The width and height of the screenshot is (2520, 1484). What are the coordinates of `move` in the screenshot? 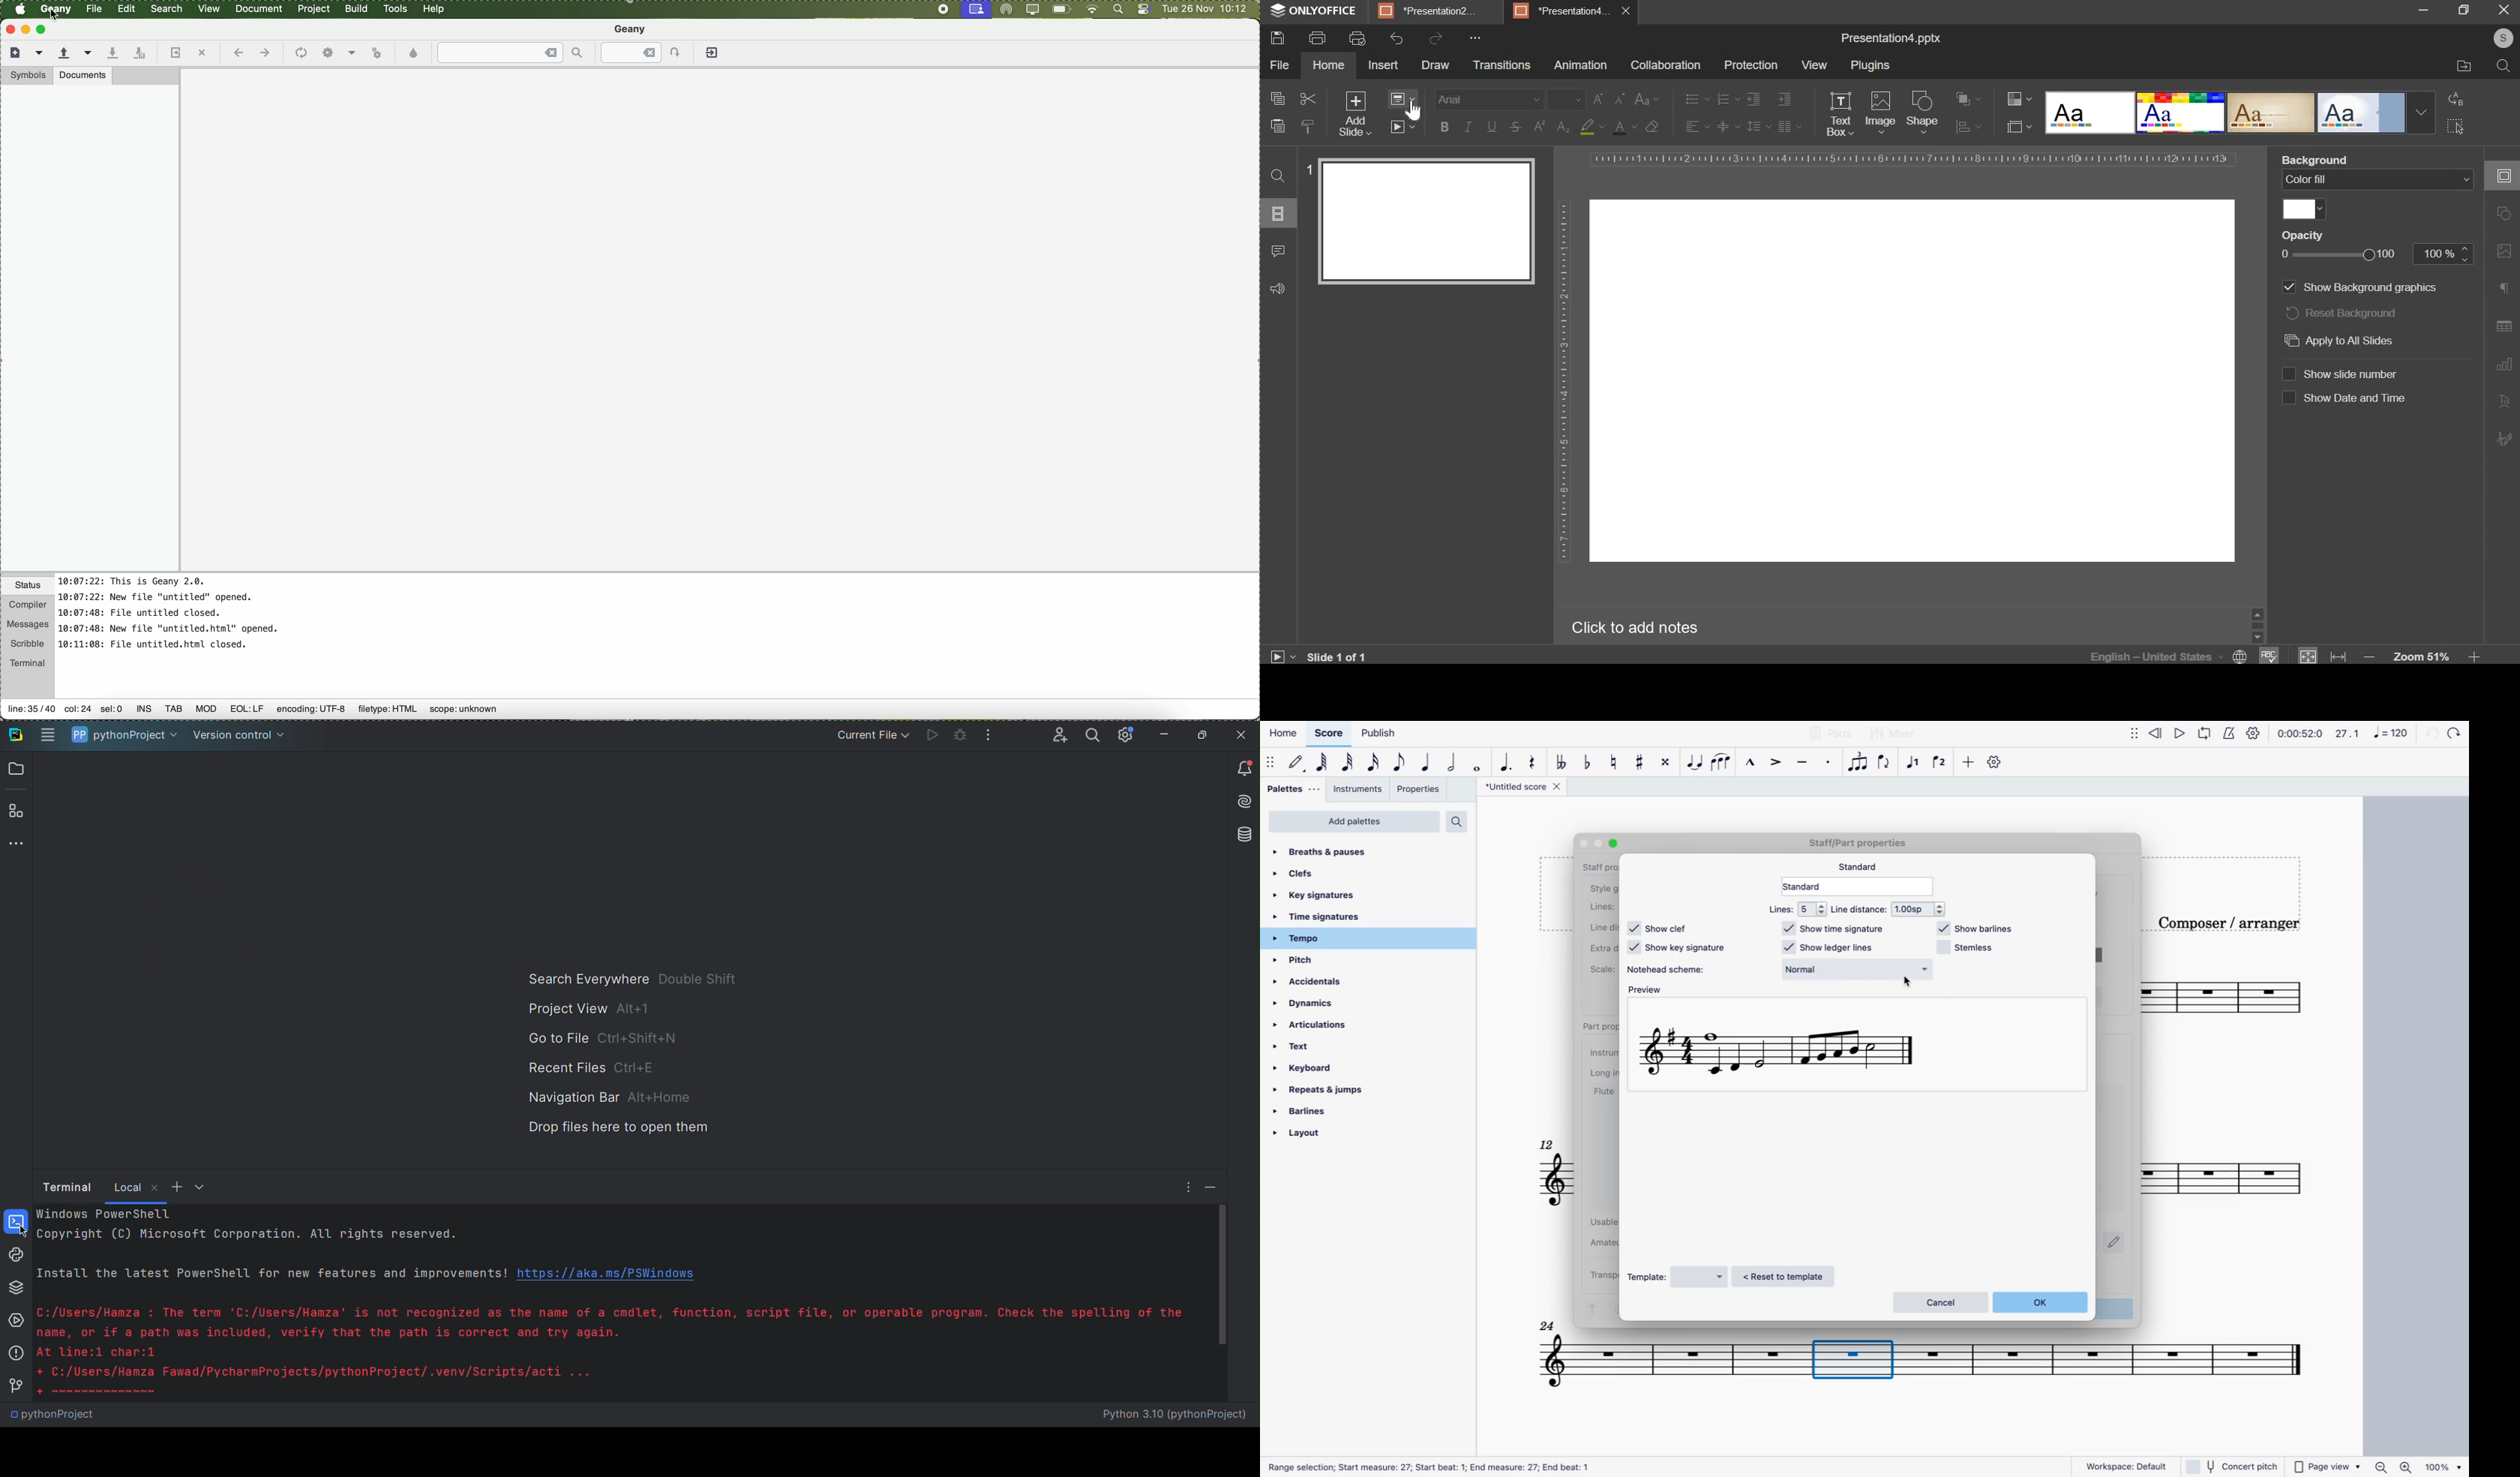 It's located at (2130, 732).